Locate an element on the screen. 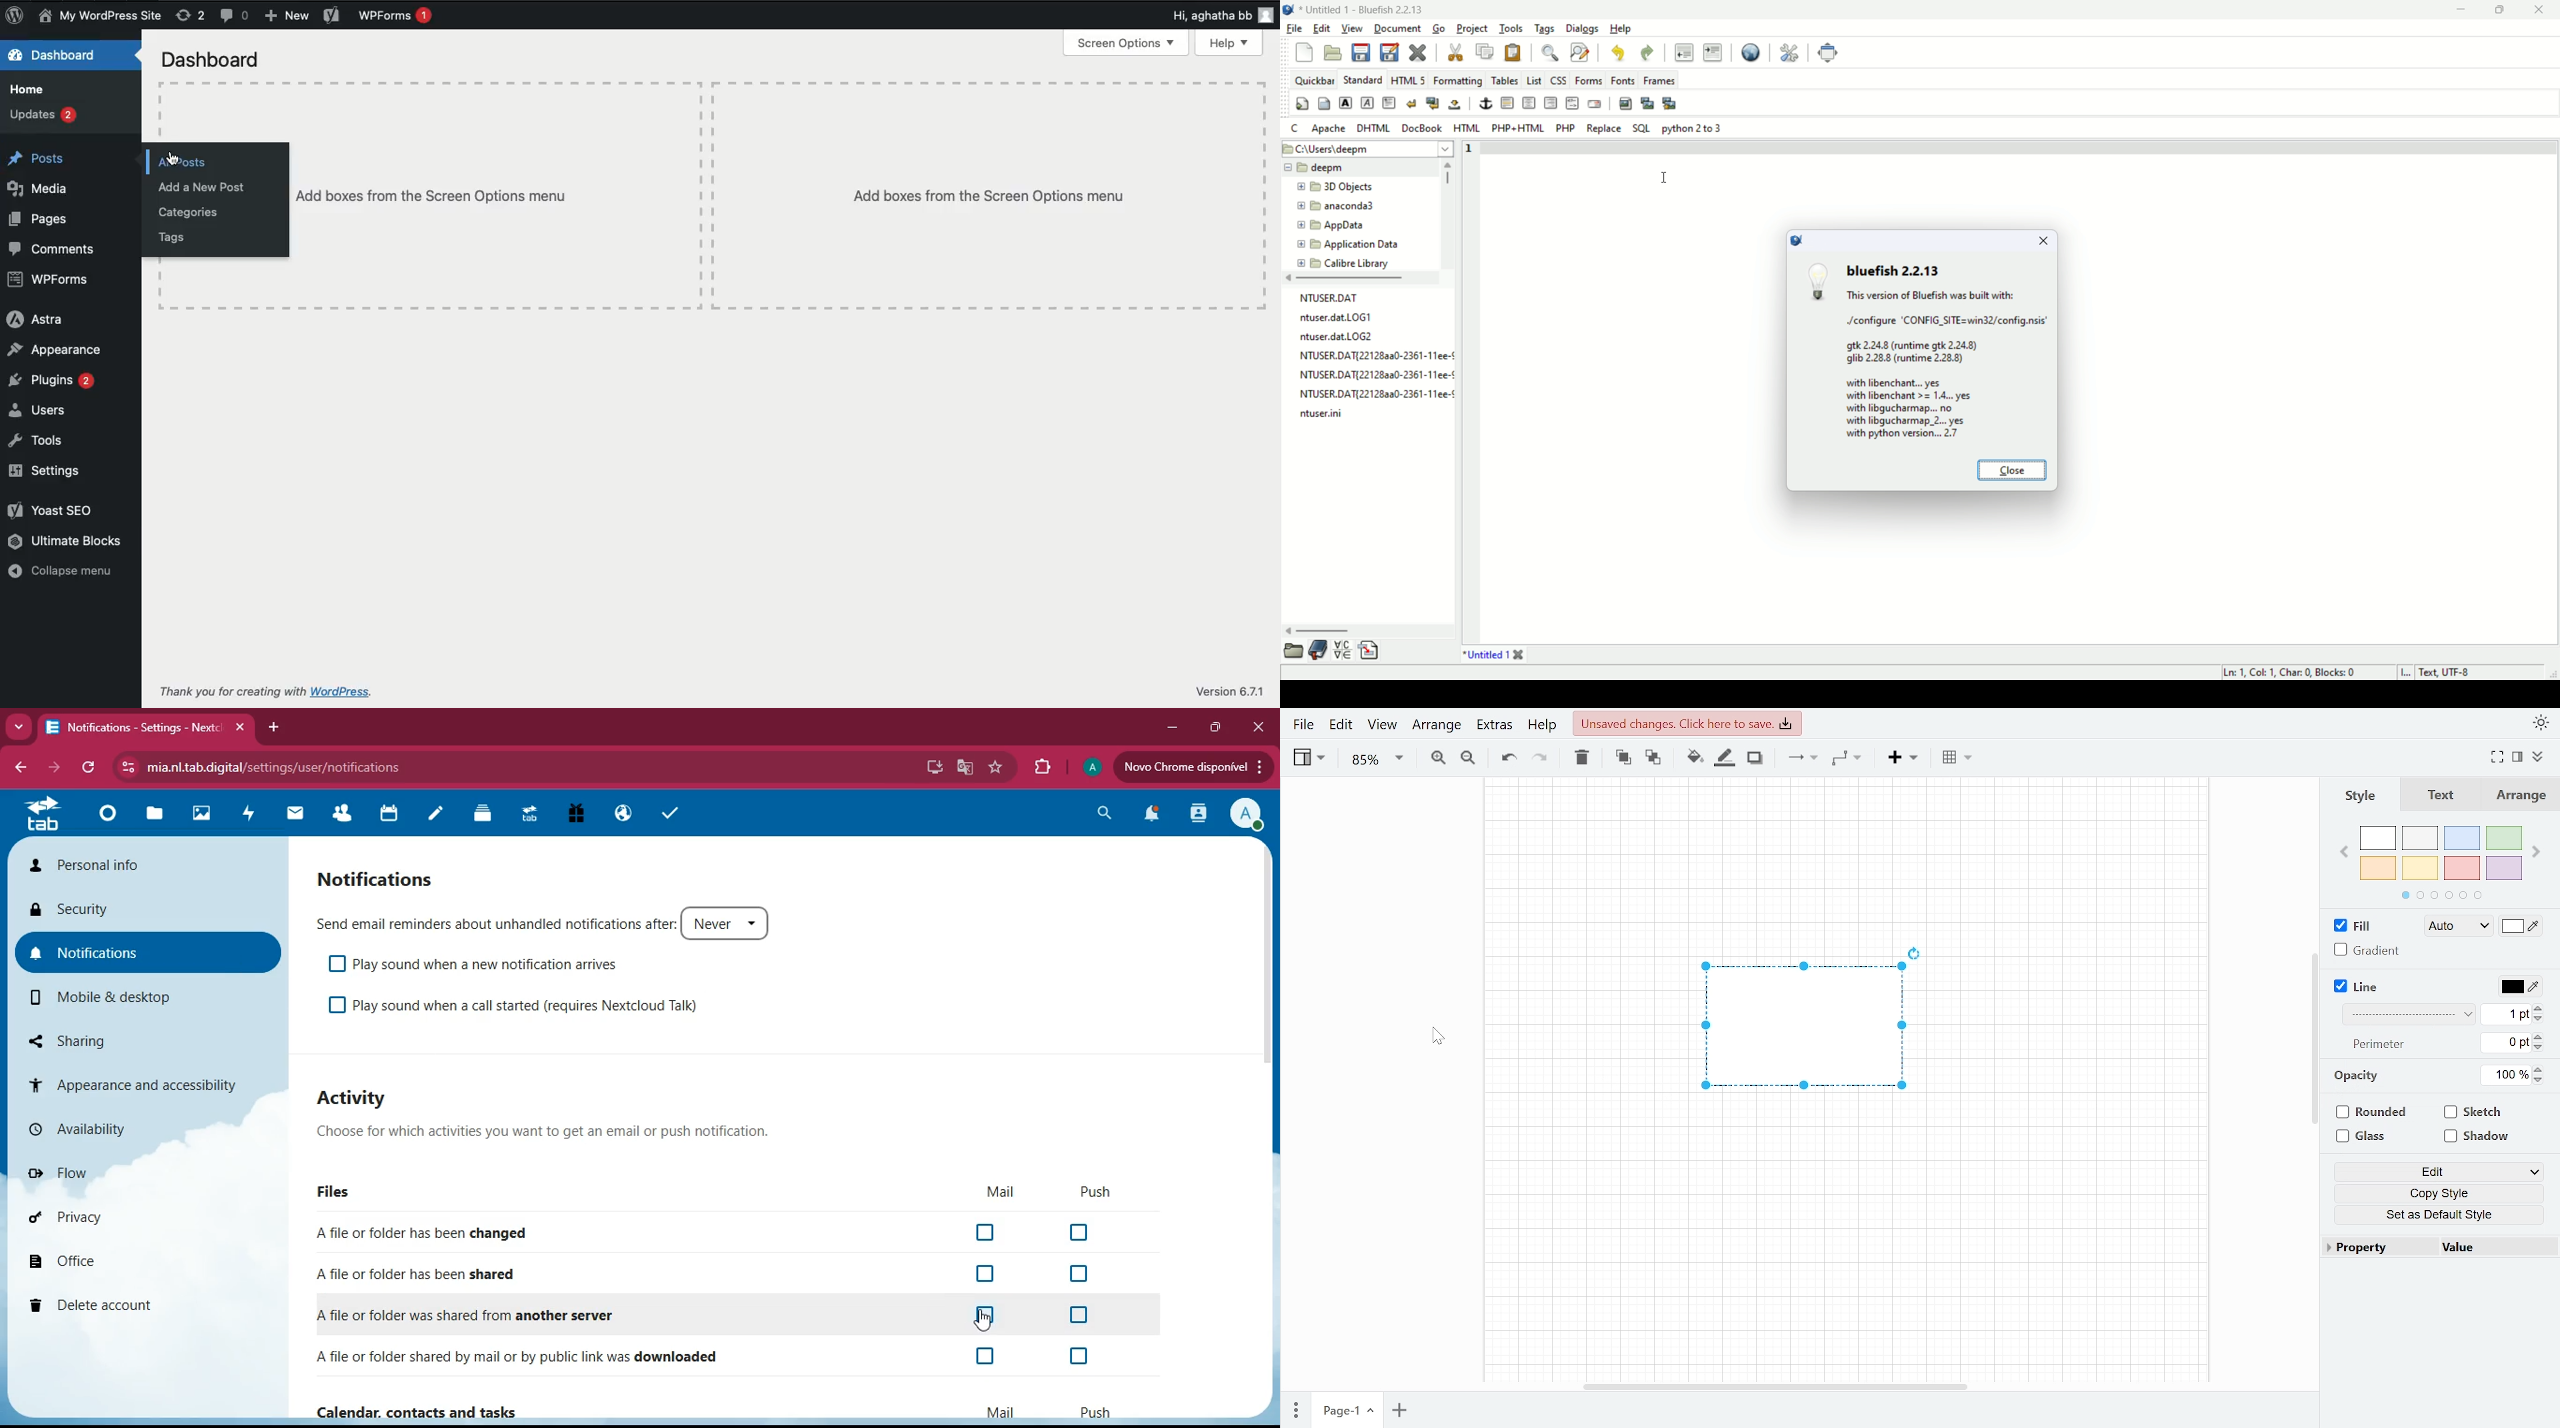 This screenshot has width=2576, height=1428. Glass is located at coordinates (2370, 1137).